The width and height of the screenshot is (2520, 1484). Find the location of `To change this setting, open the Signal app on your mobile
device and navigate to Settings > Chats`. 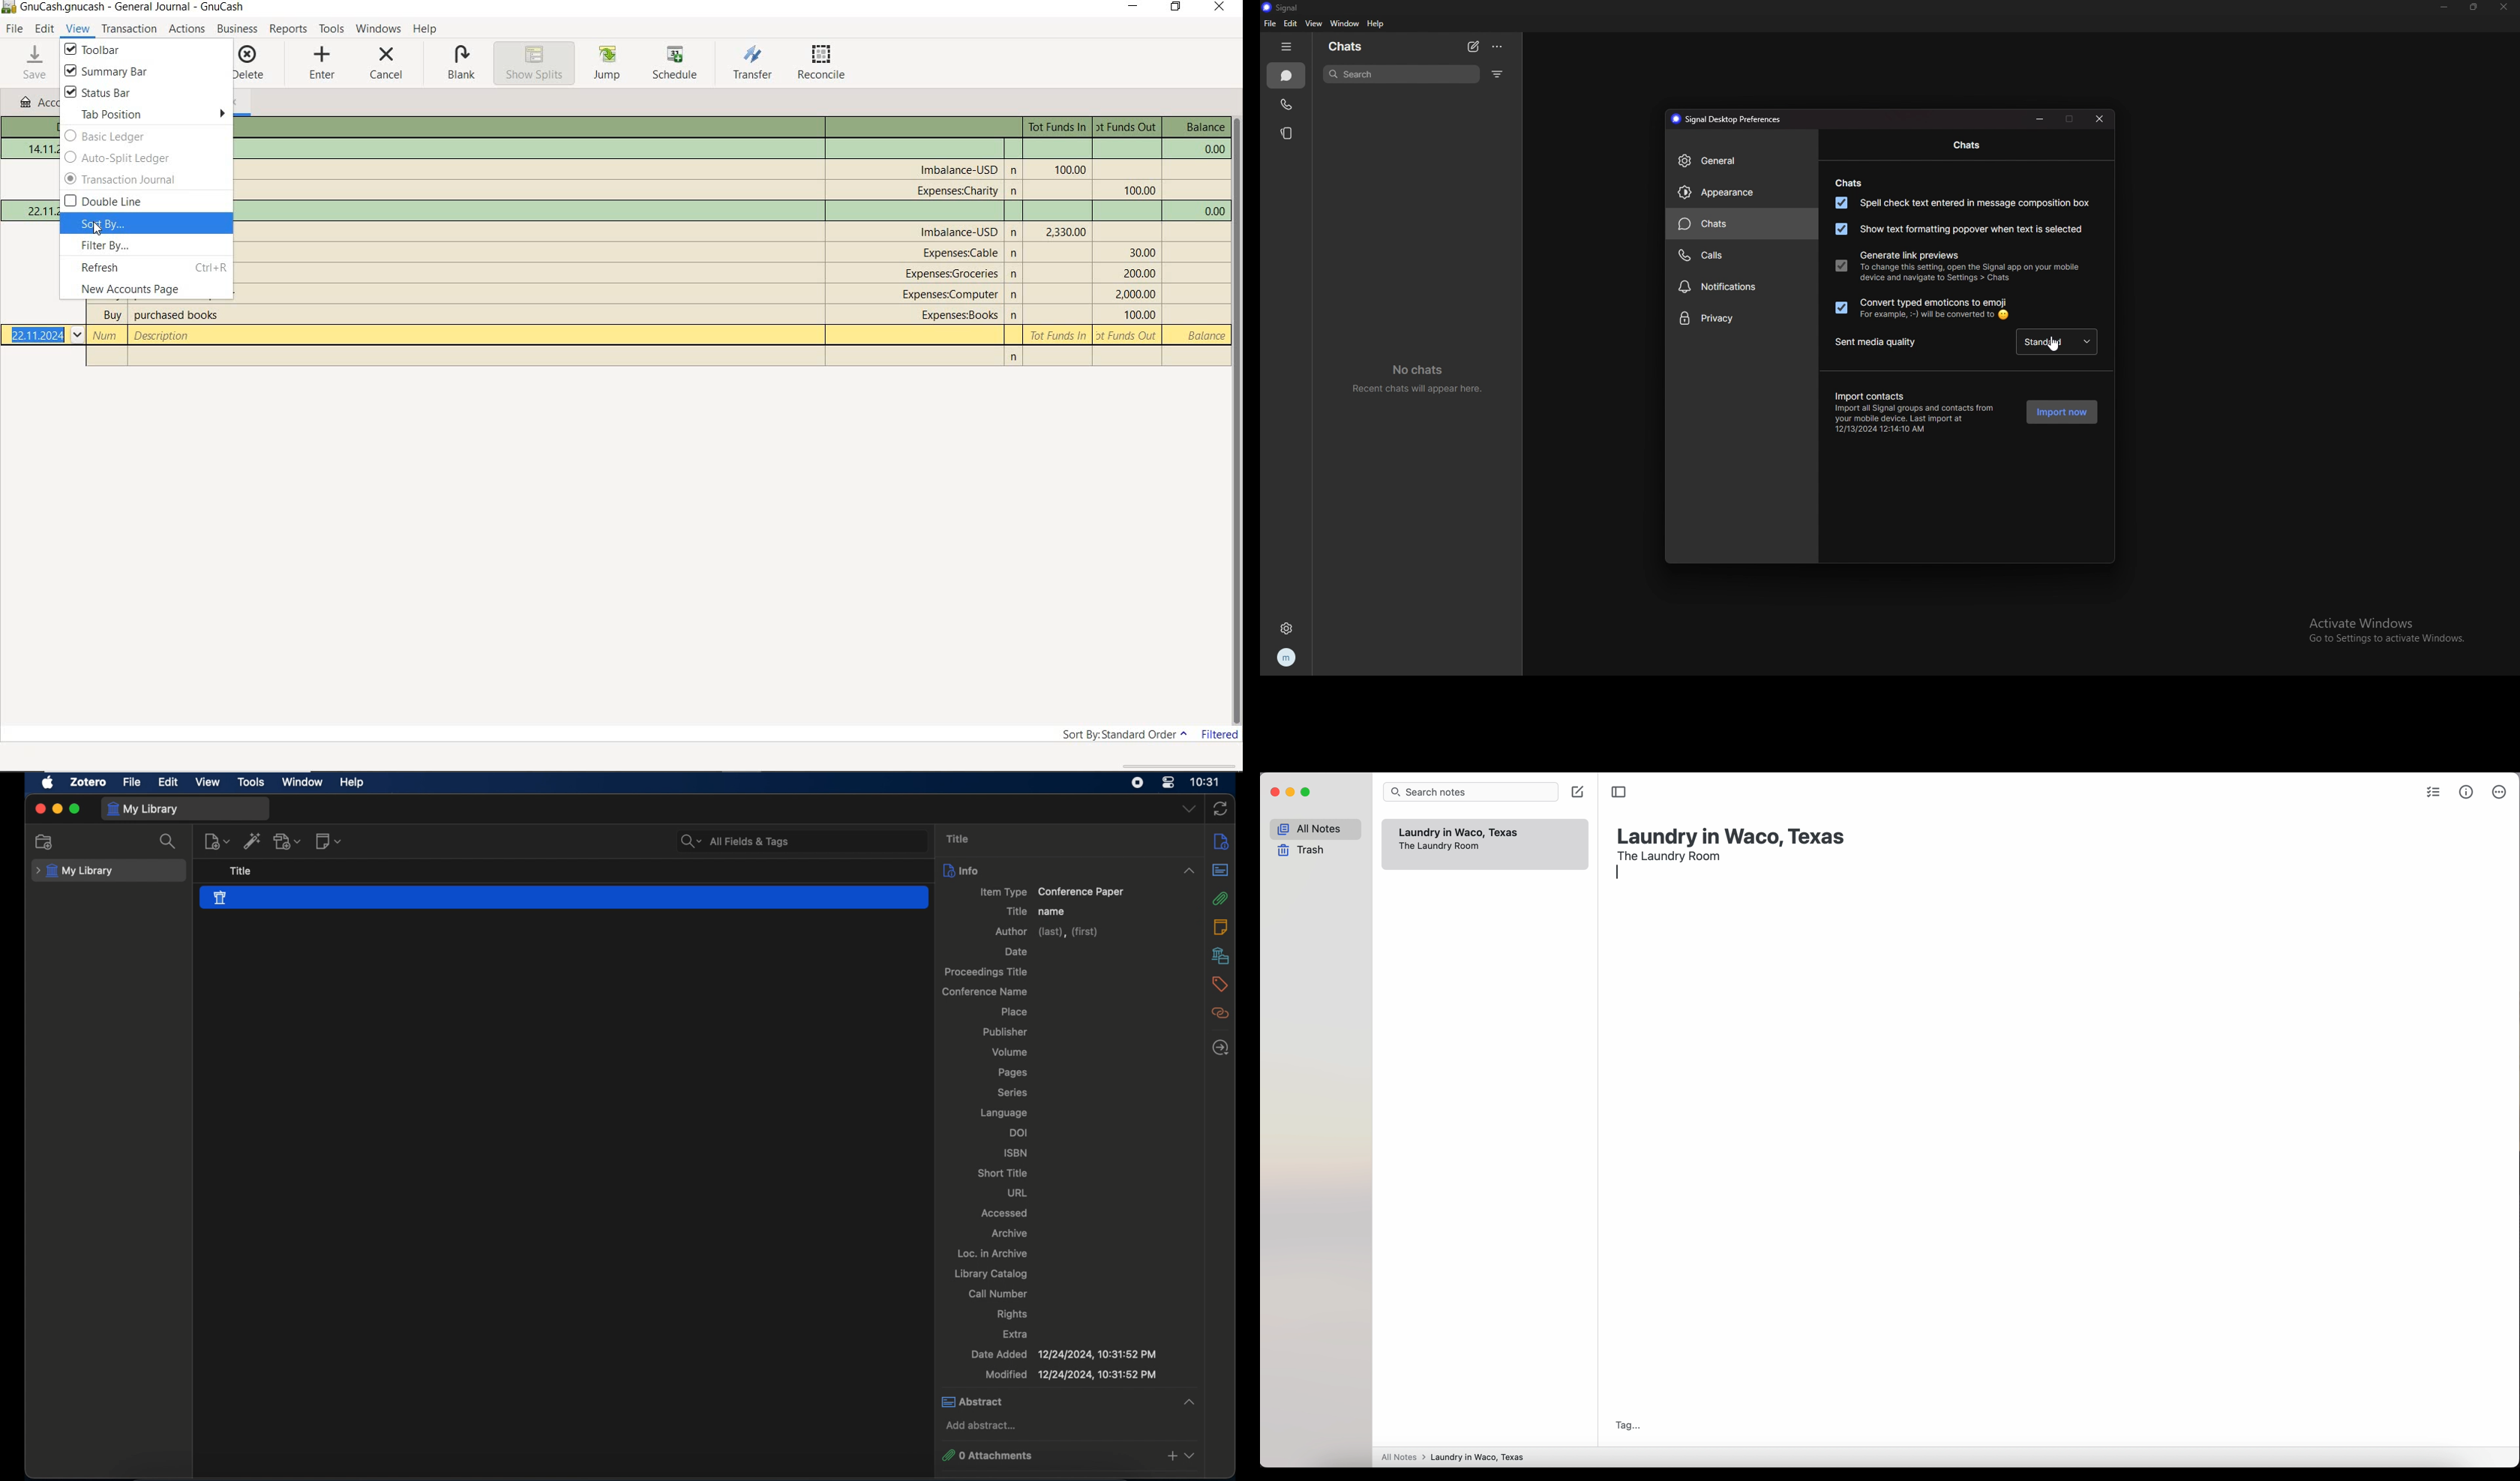

To change this setting, open the Signal app on your mobile
device and navigate to Settings > Chats is located at coordinates (1971, 277).